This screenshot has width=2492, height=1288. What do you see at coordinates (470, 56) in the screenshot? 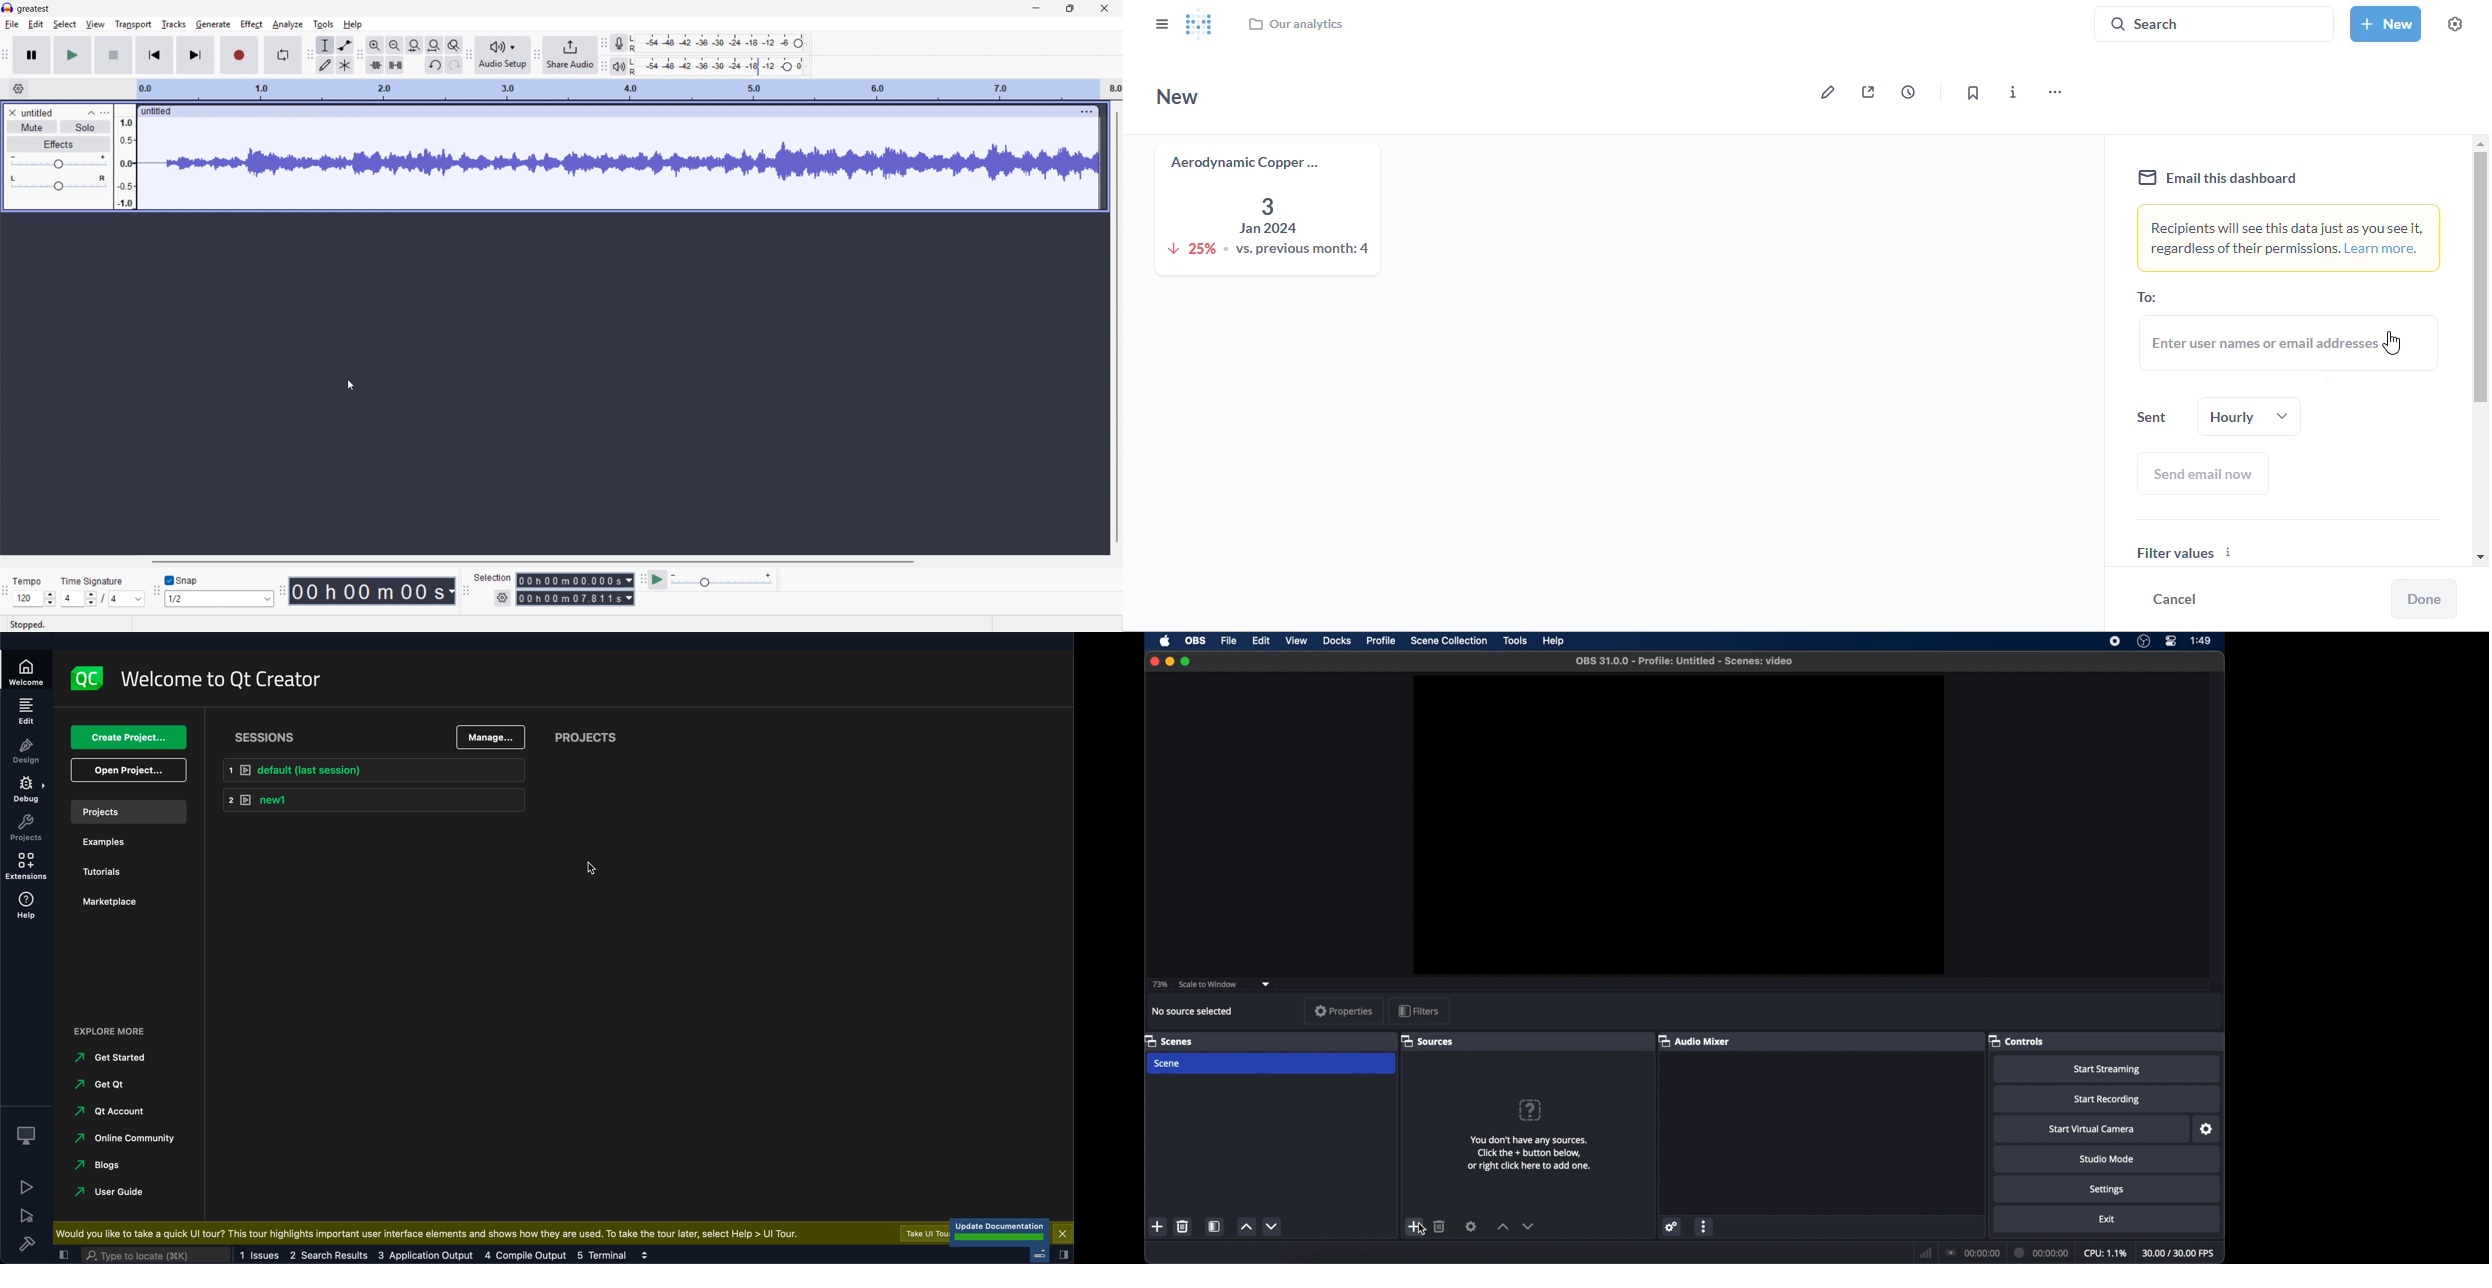
I see `audio setup toolbar` at bounding box center [470, 56].